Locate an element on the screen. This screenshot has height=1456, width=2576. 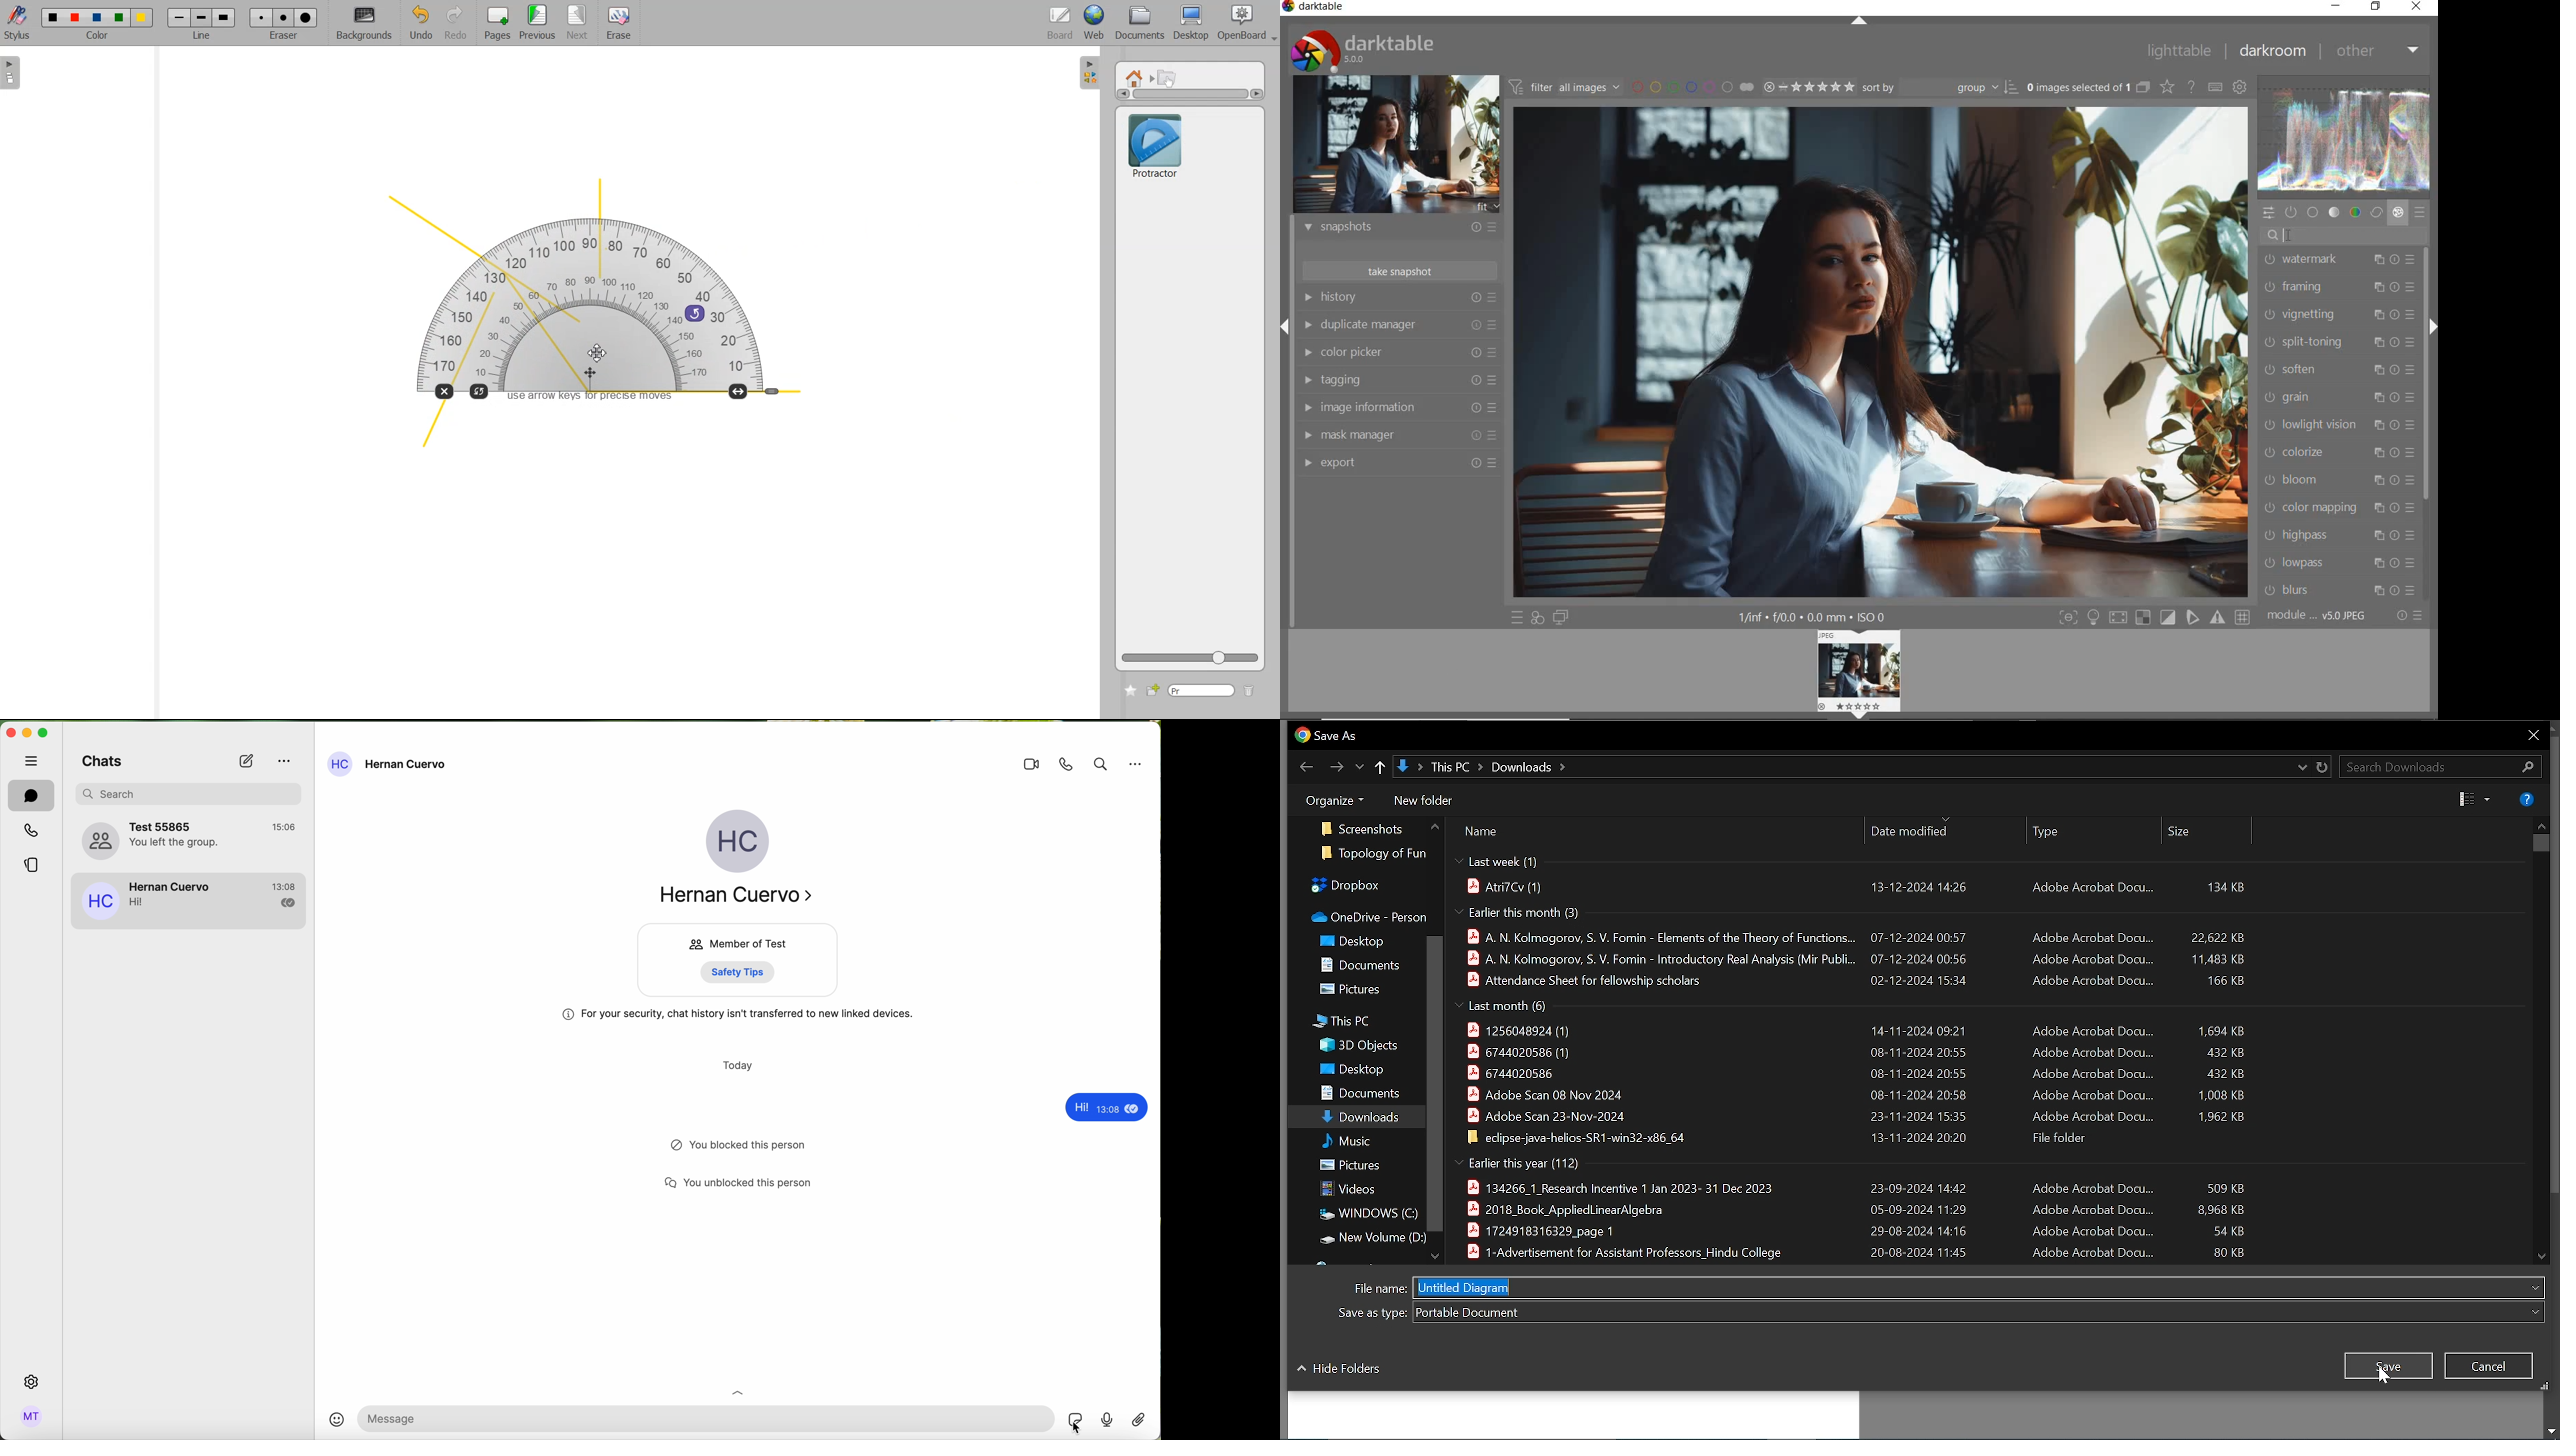
Color is located at coordinates (97, 13).